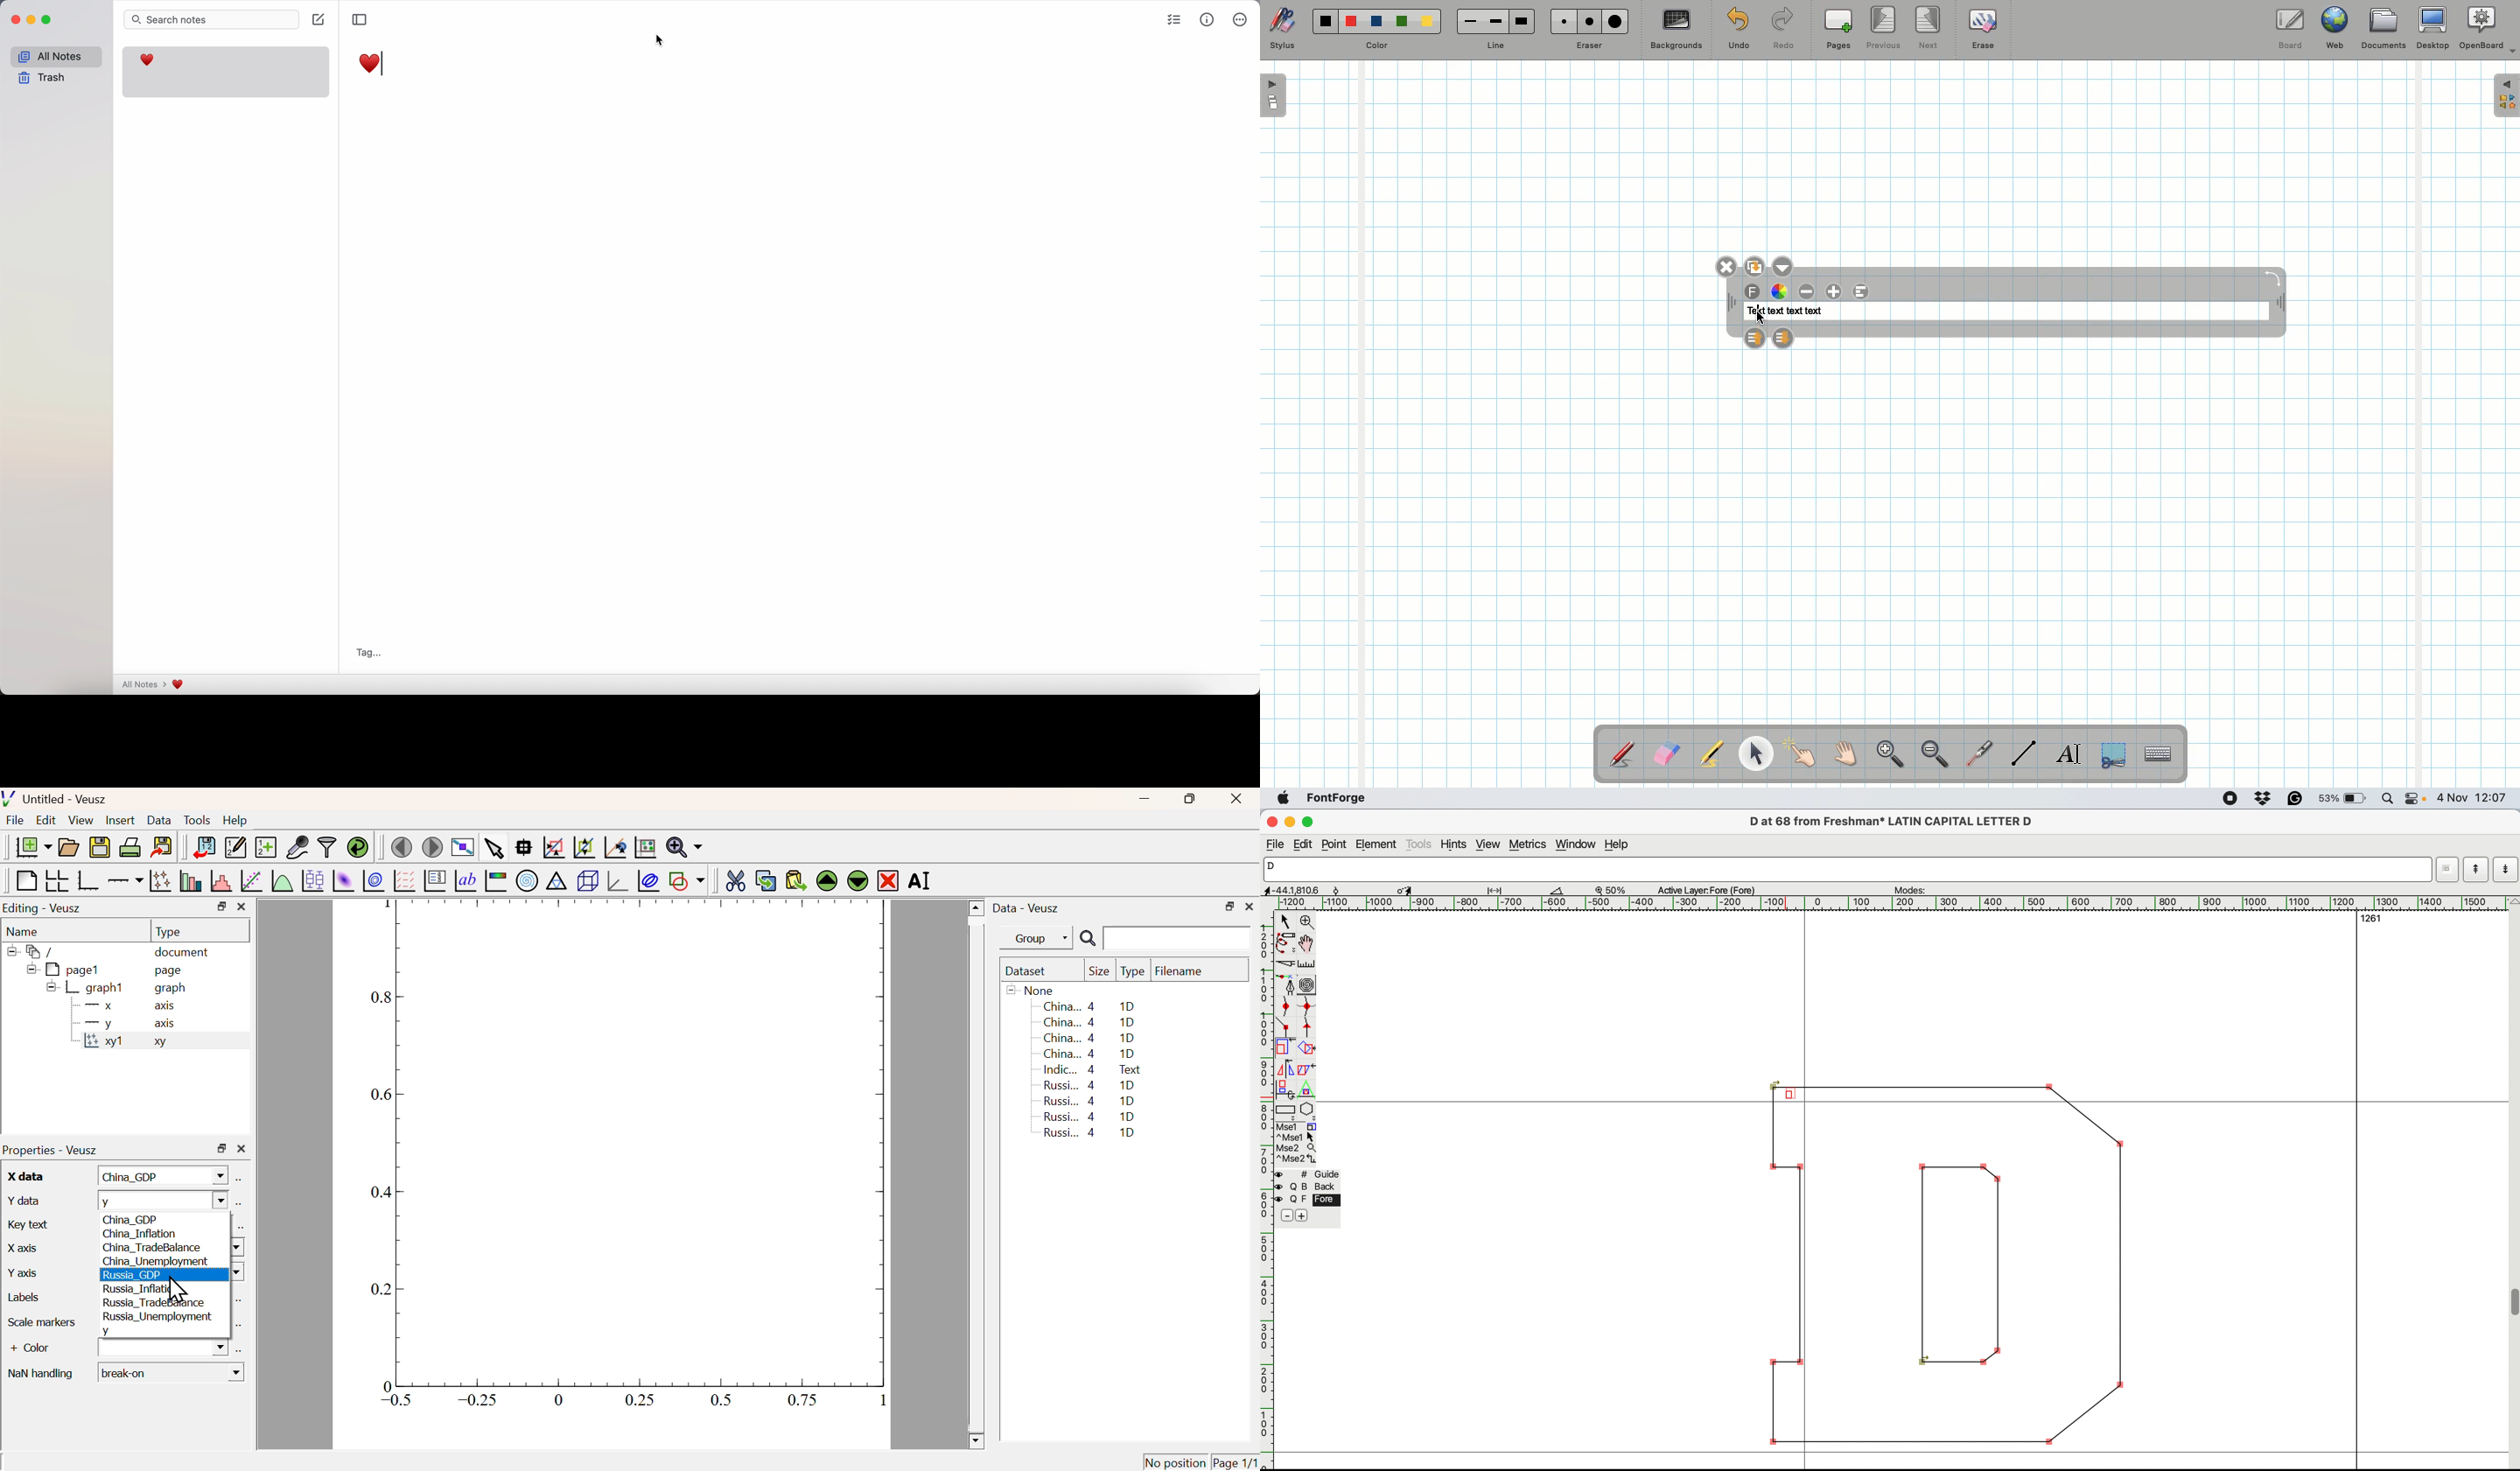 The image size is (2520, 1484). What do you see at coordinates (1306, 845) in the screenshot?
I see `edit` at bounding box center [1306, 845].